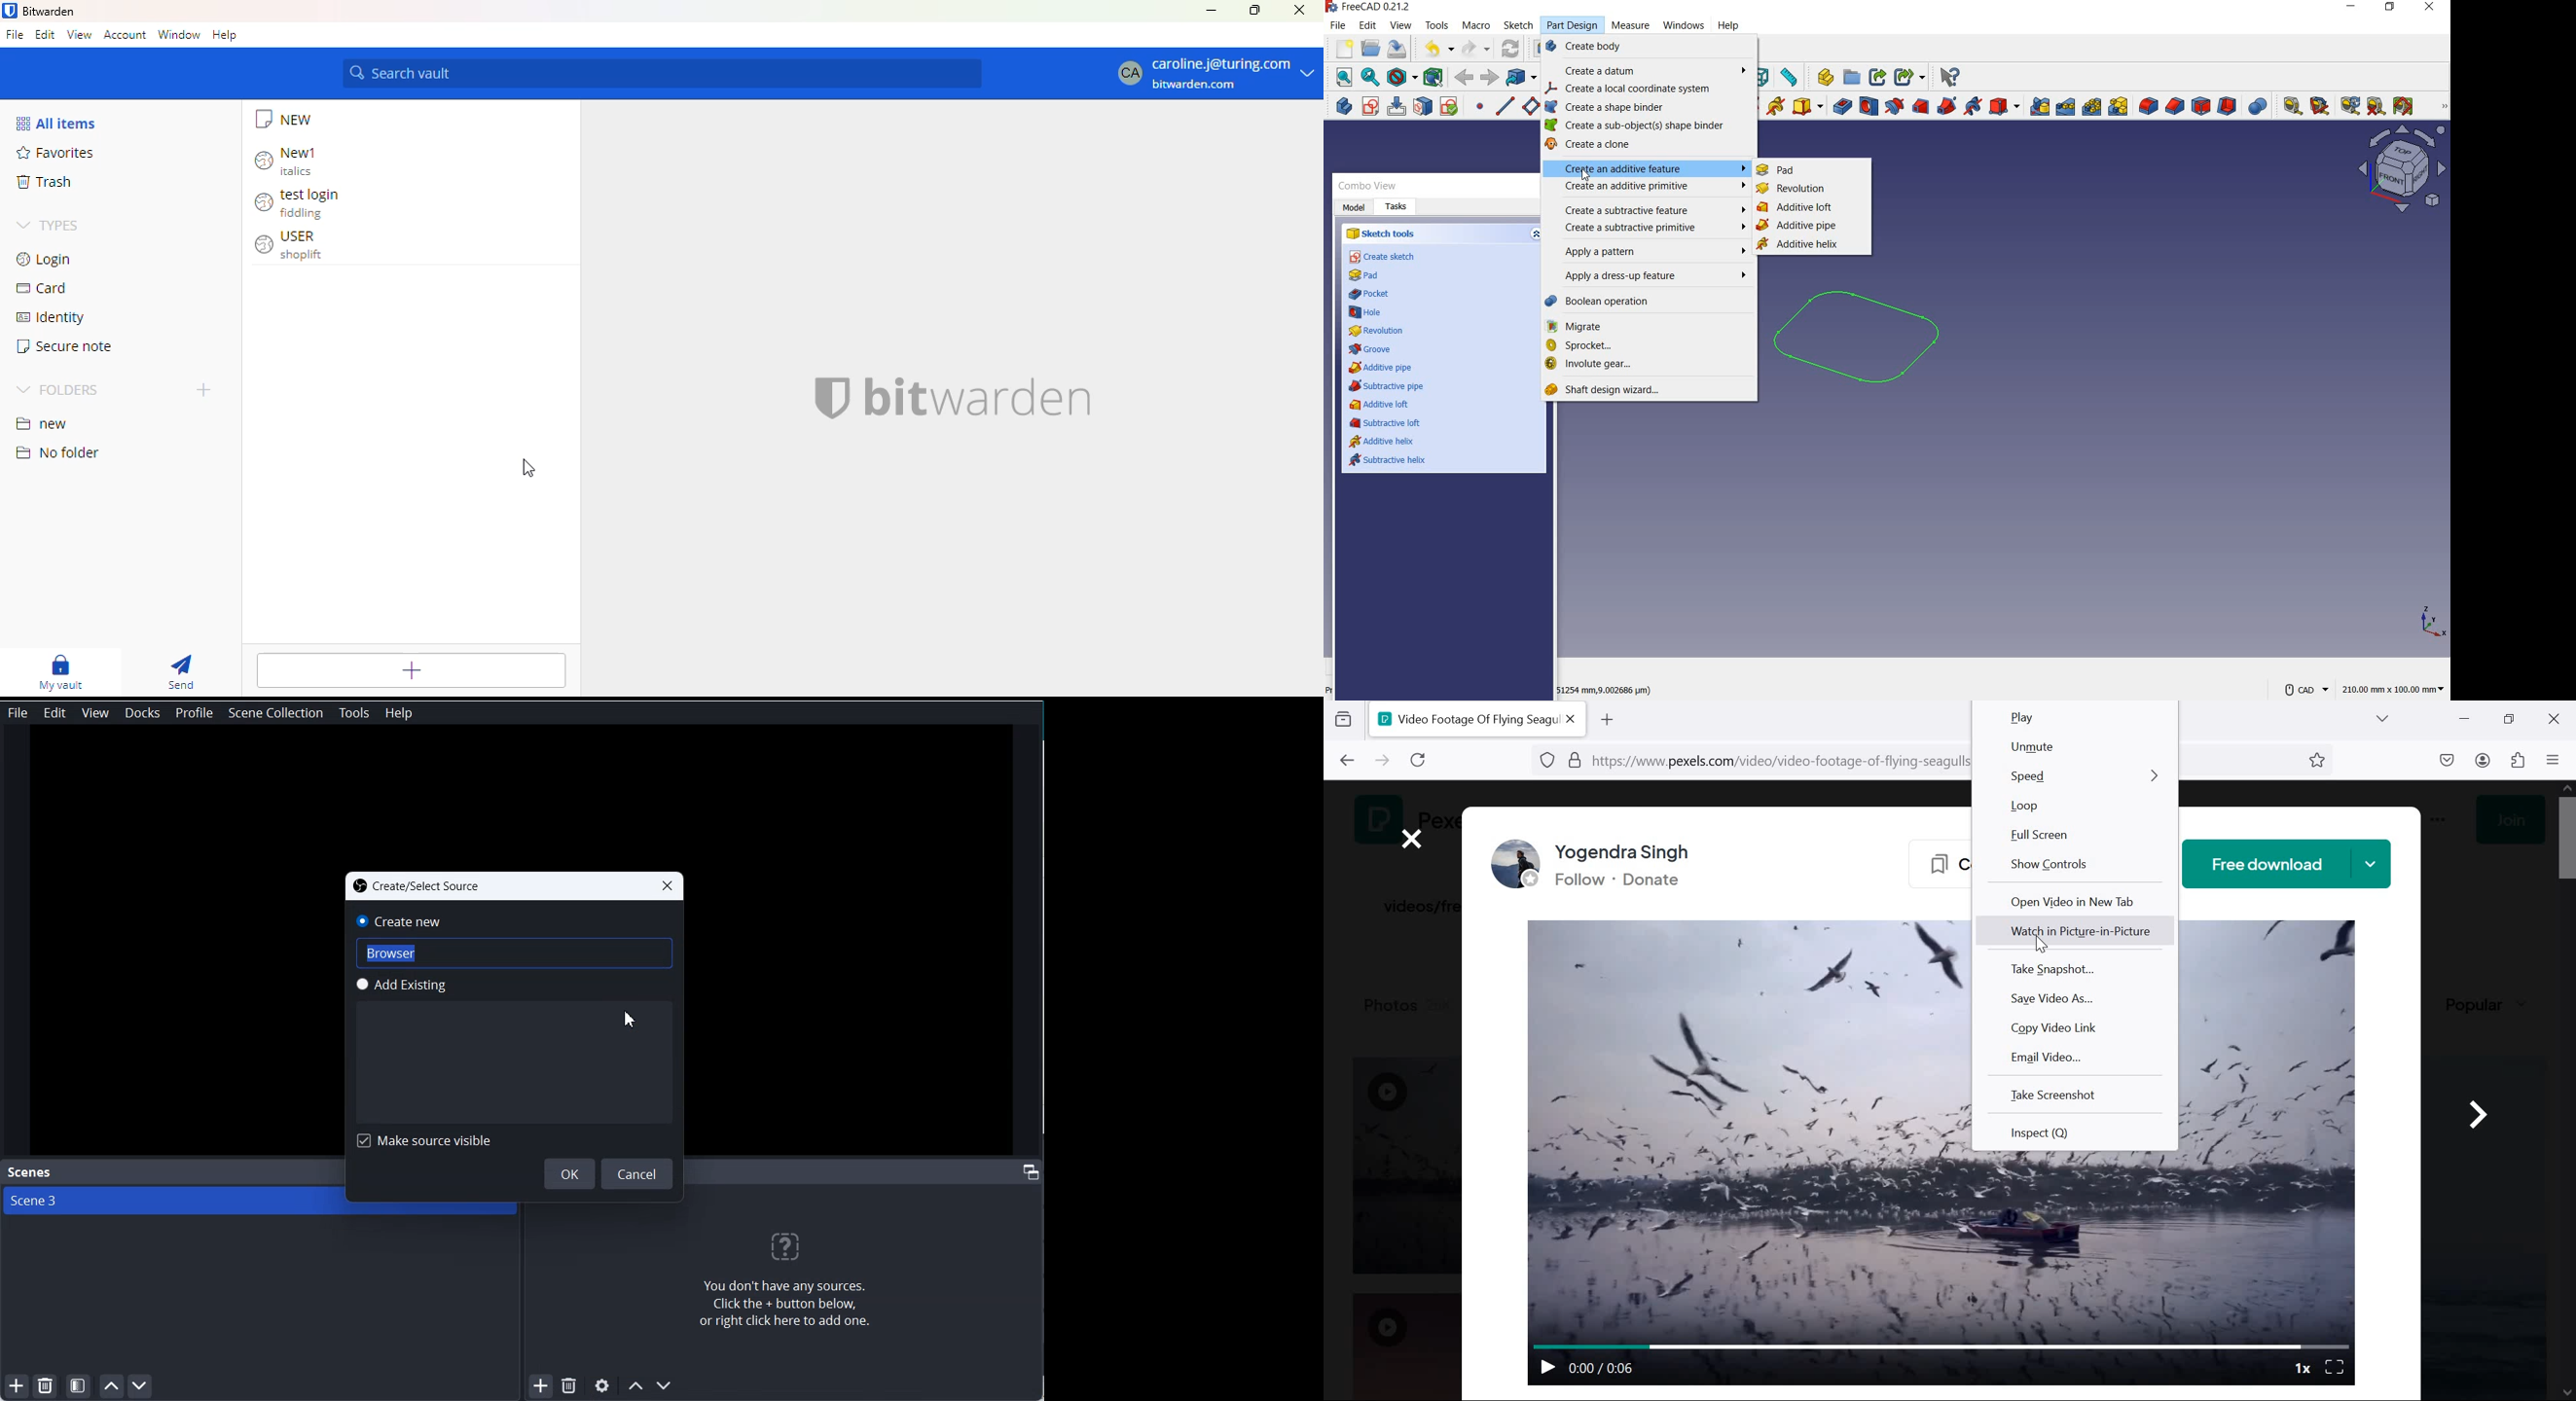  What do you see at coordinates (59, 390) in the screenshot?
I see `folders` at bounding box center [59, 390].